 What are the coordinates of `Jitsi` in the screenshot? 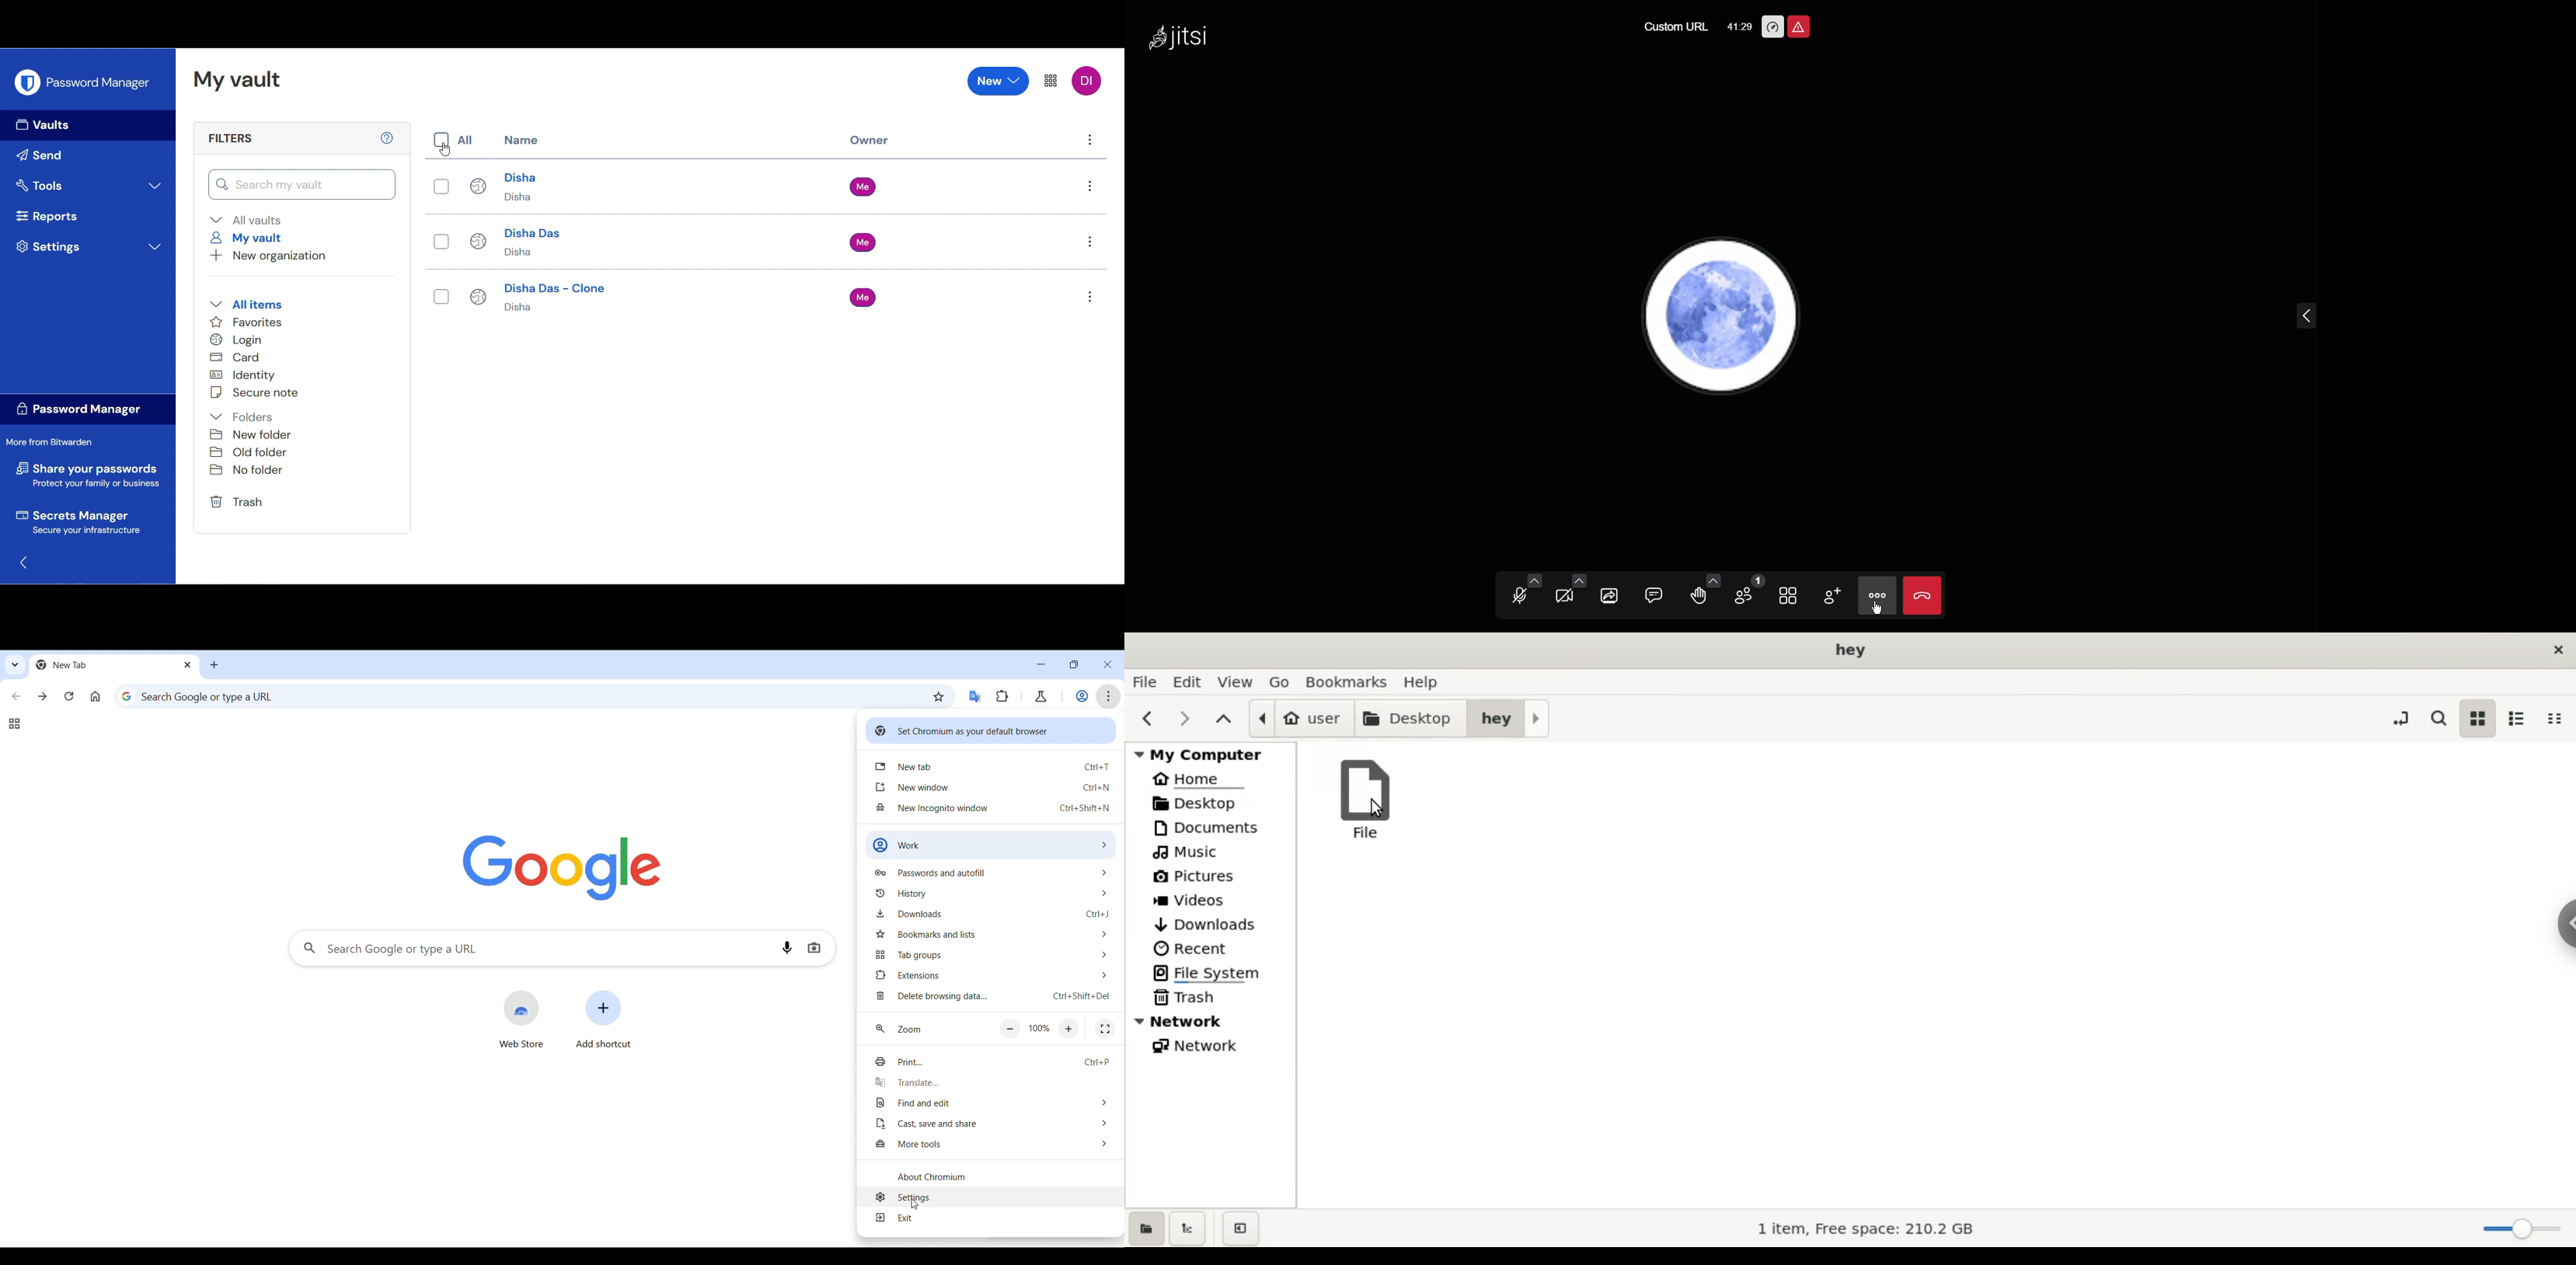 It's located at (1186, 42).